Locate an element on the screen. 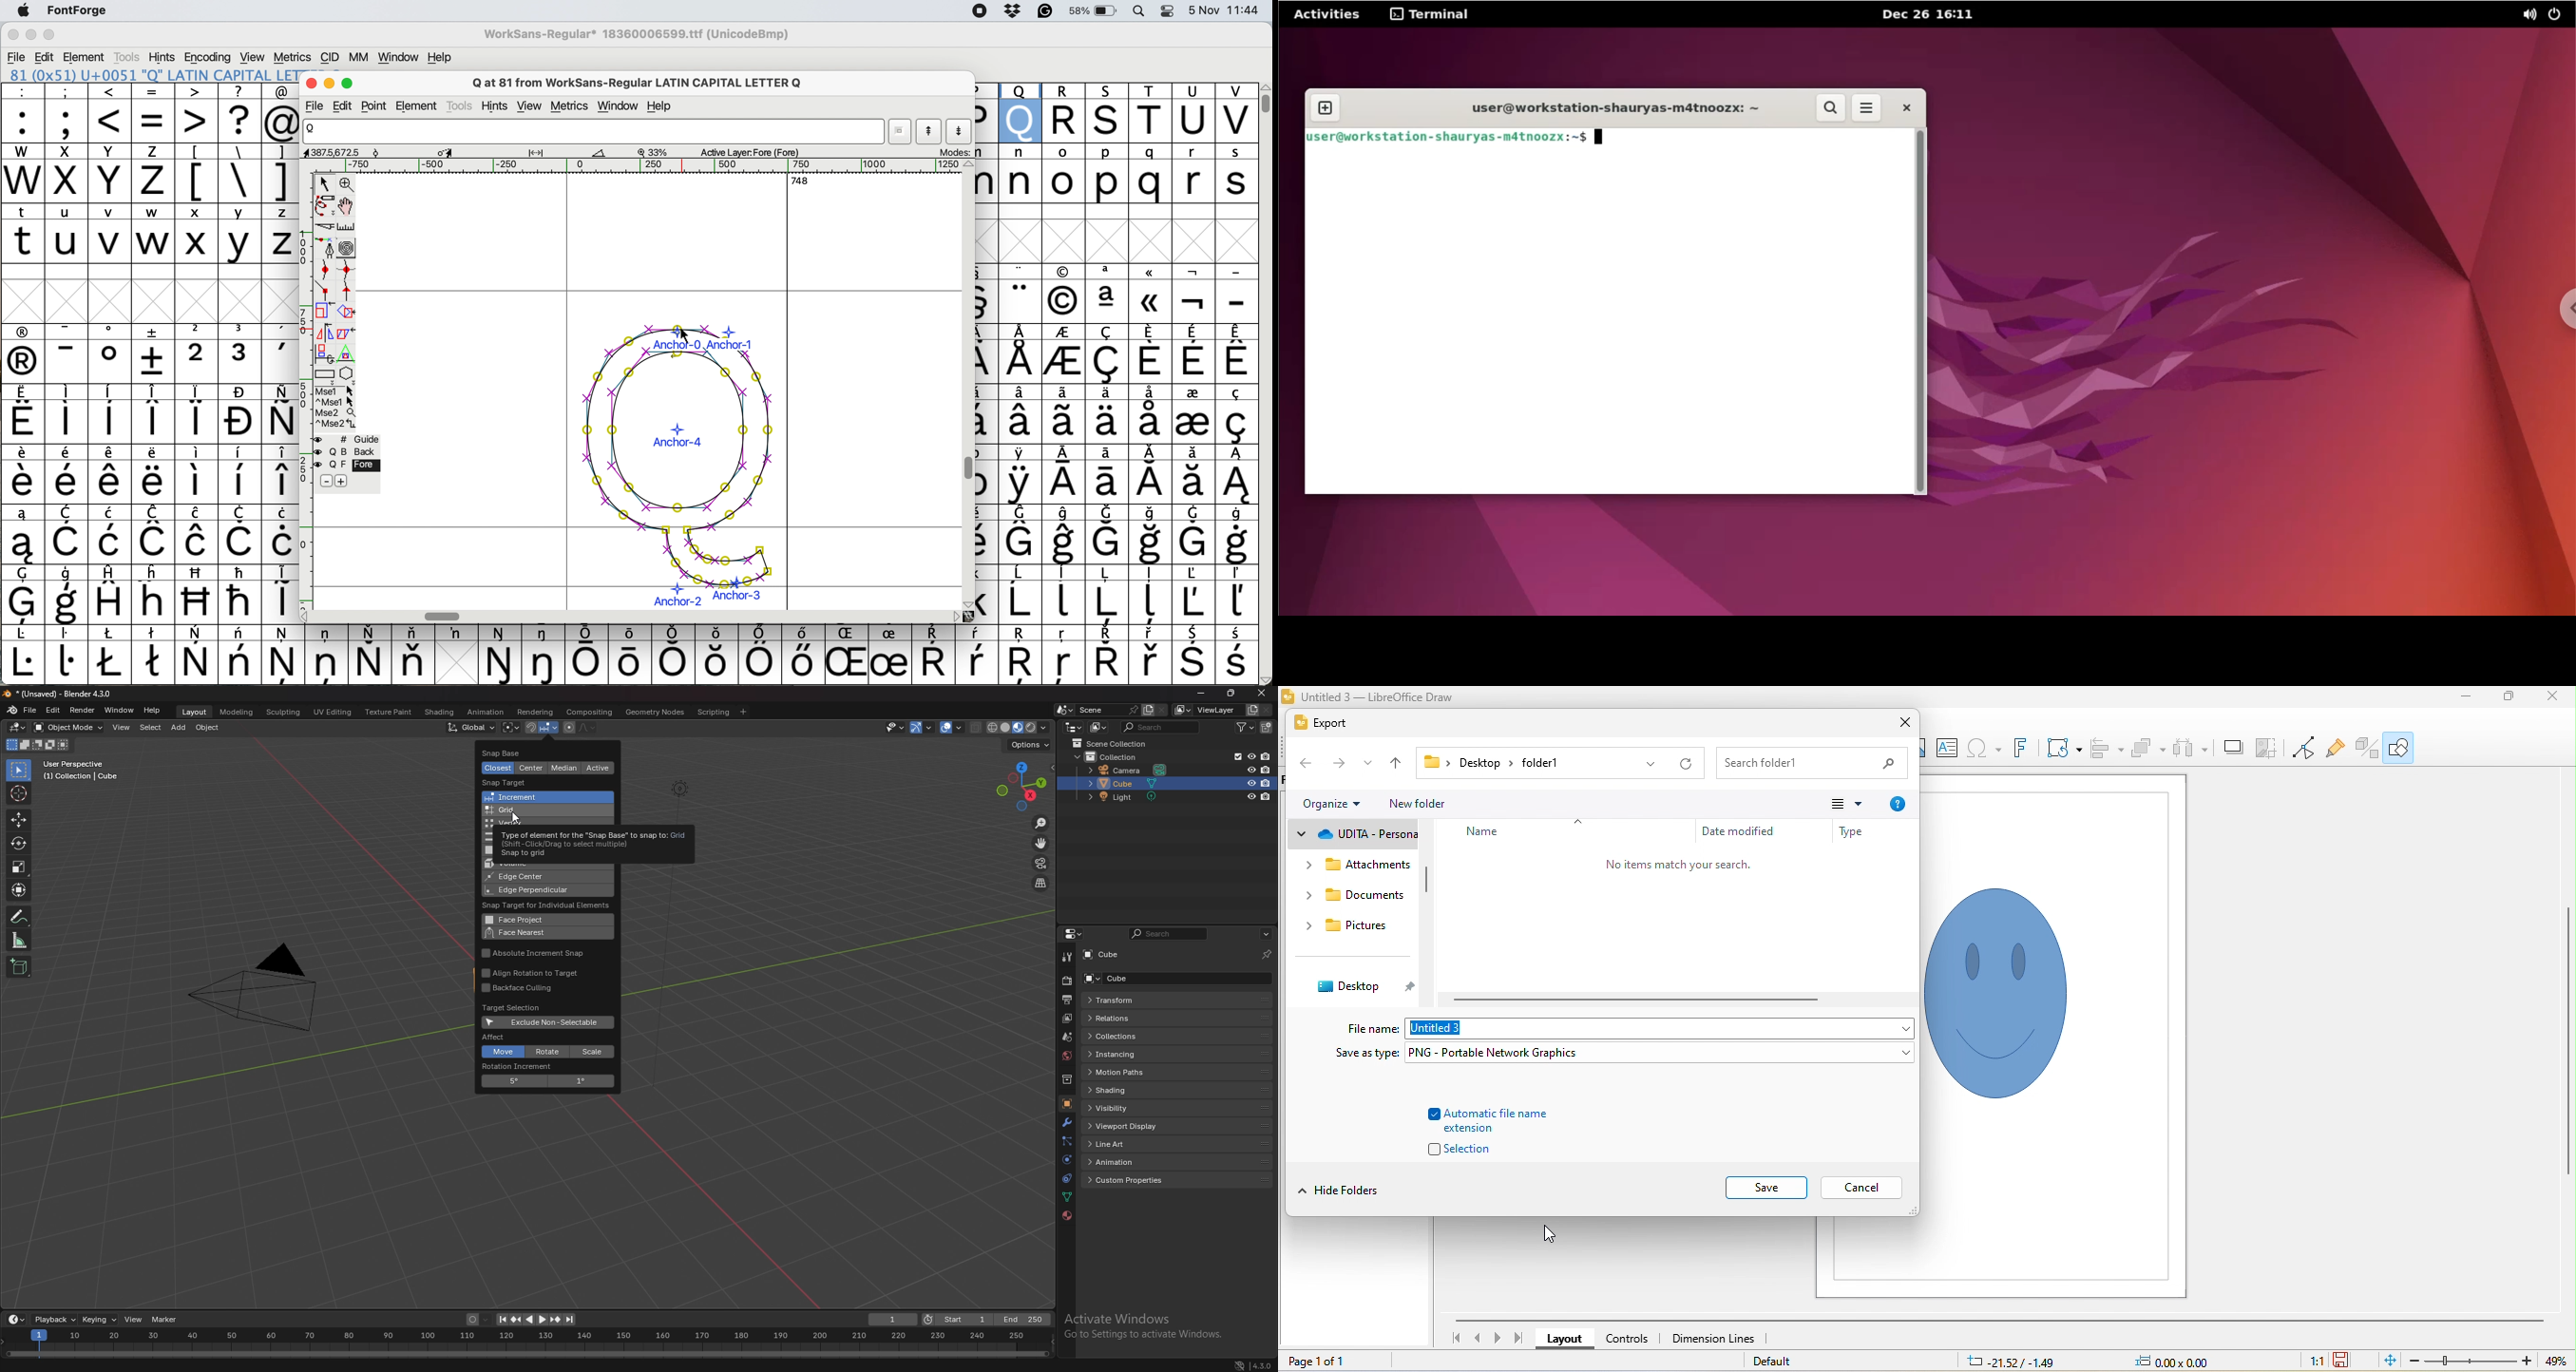  face nearest is located at coordinates (541, 933).